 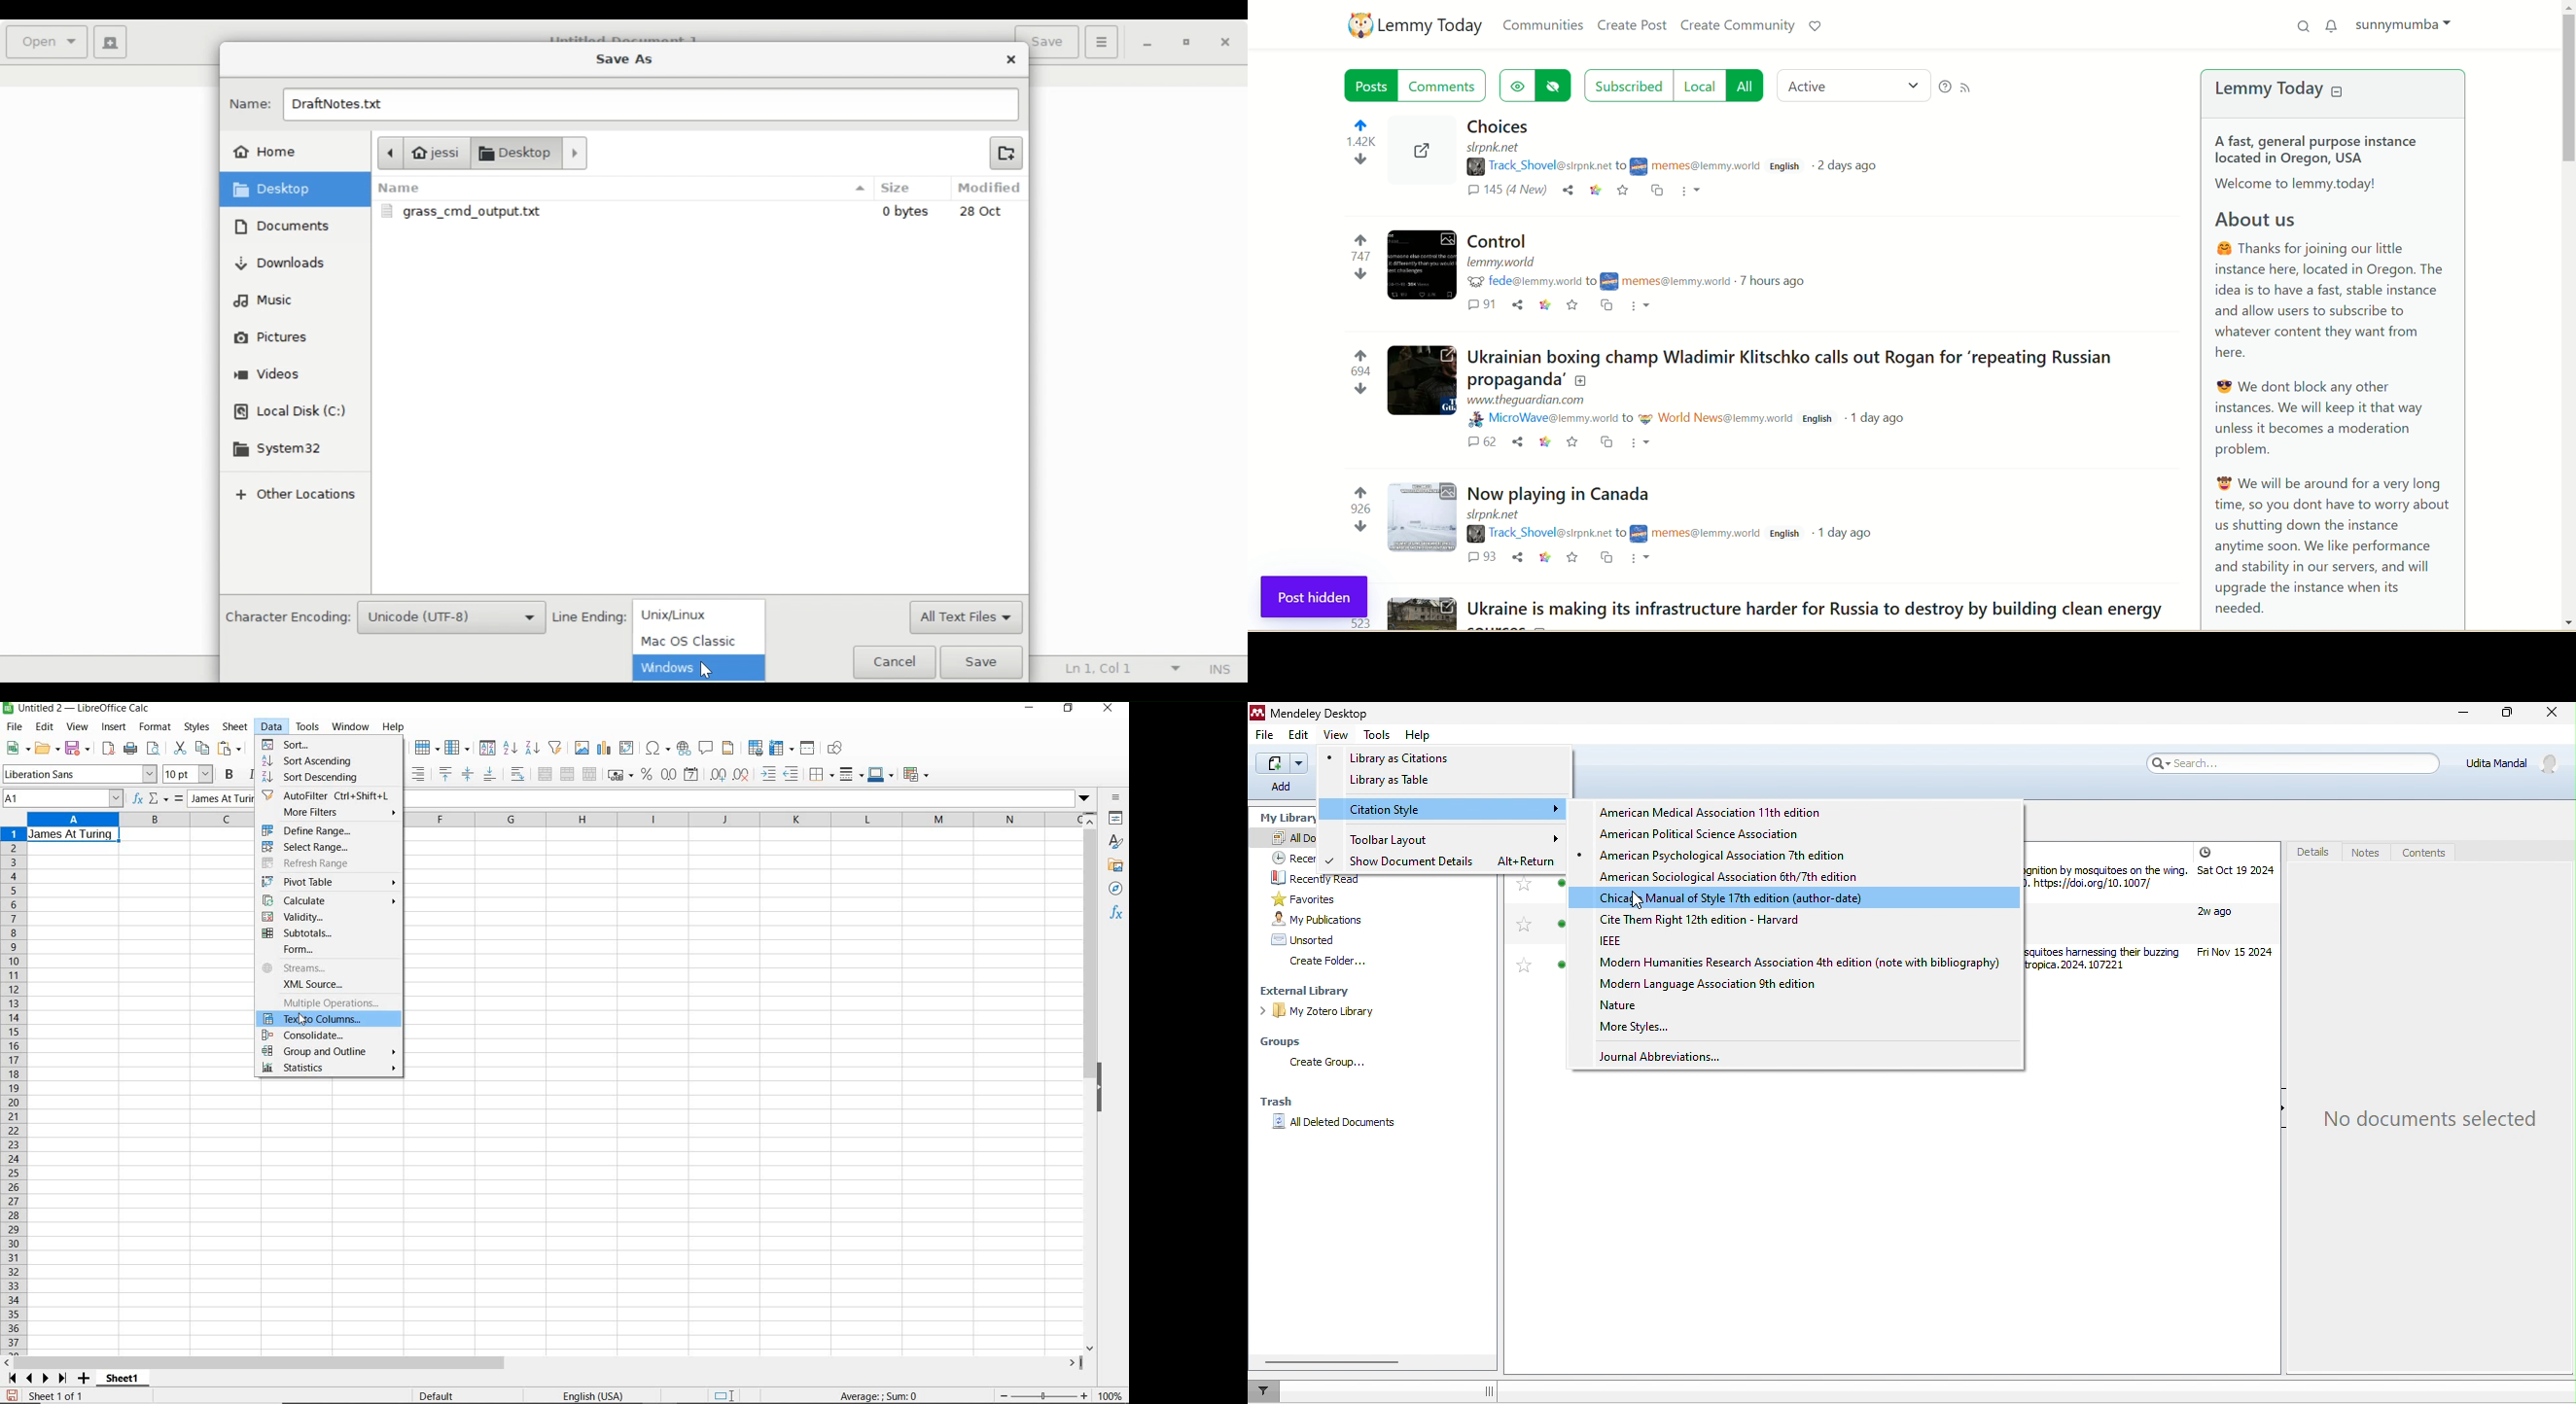 What do you see at coordinates (620, 775) in the screenshot?
I see `format as currency` at bounding box center [620, 775].